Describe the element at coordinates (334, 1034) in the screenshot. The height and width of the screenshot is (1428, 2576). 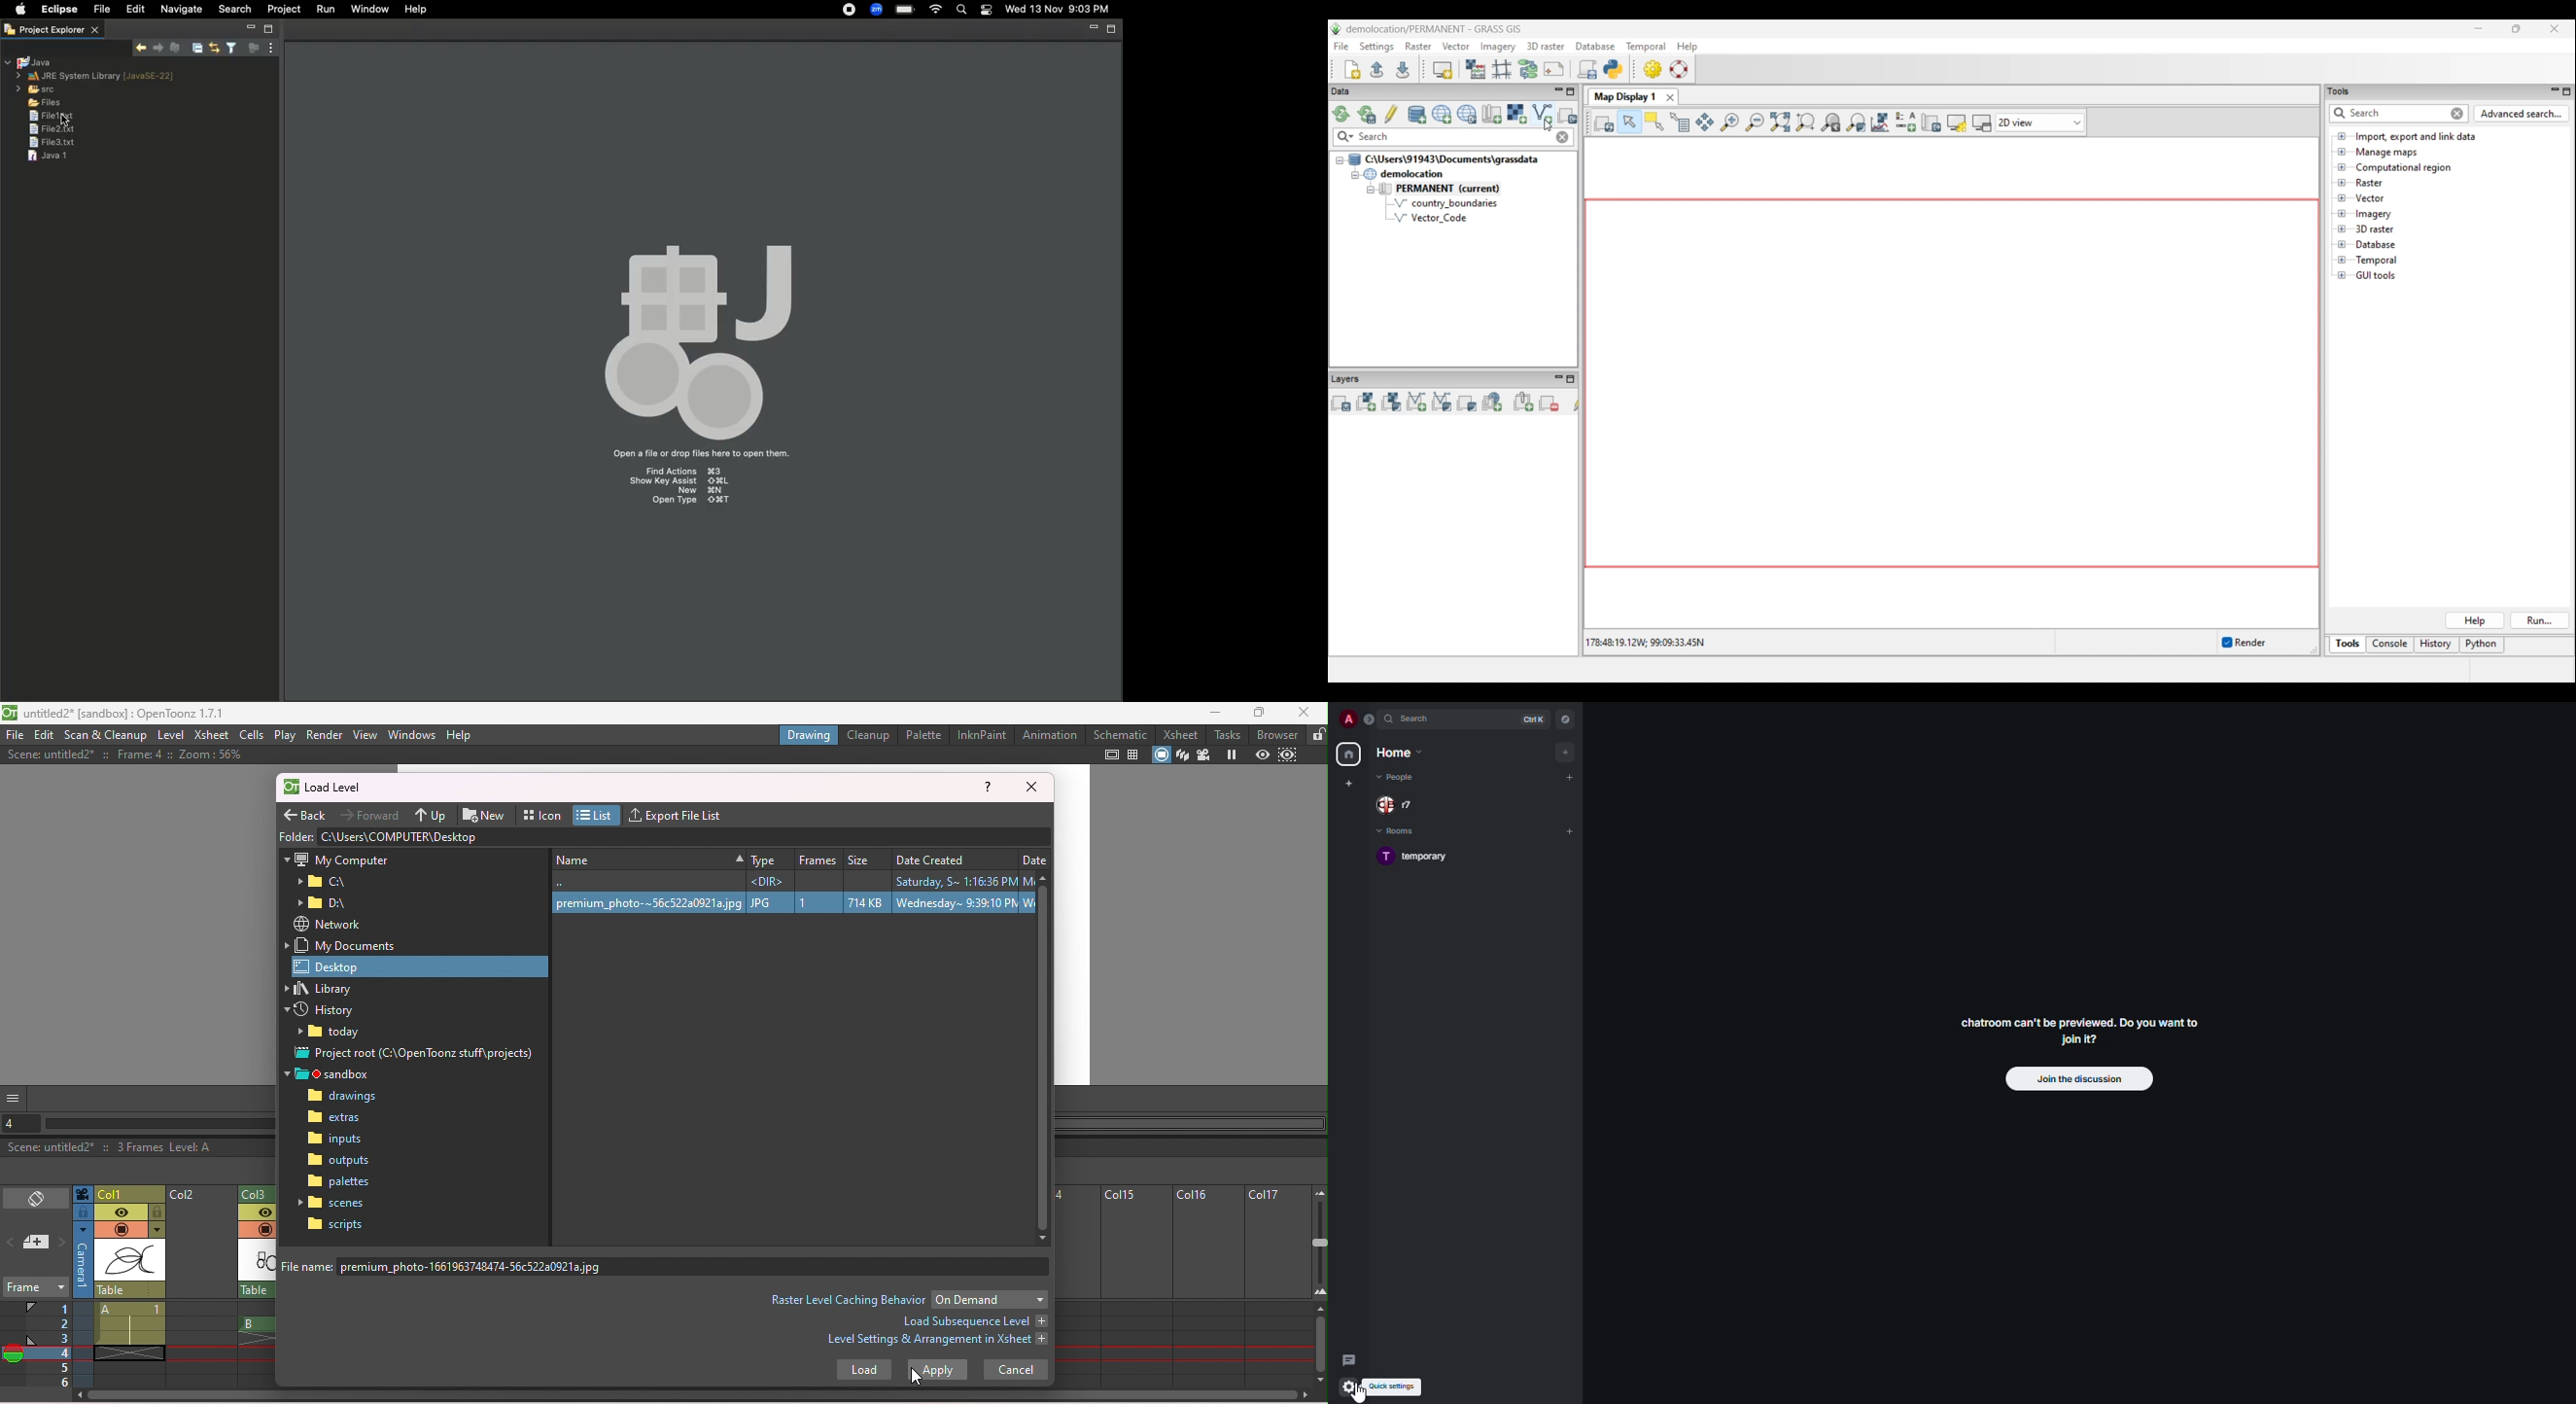
I see `Folder` at that location.